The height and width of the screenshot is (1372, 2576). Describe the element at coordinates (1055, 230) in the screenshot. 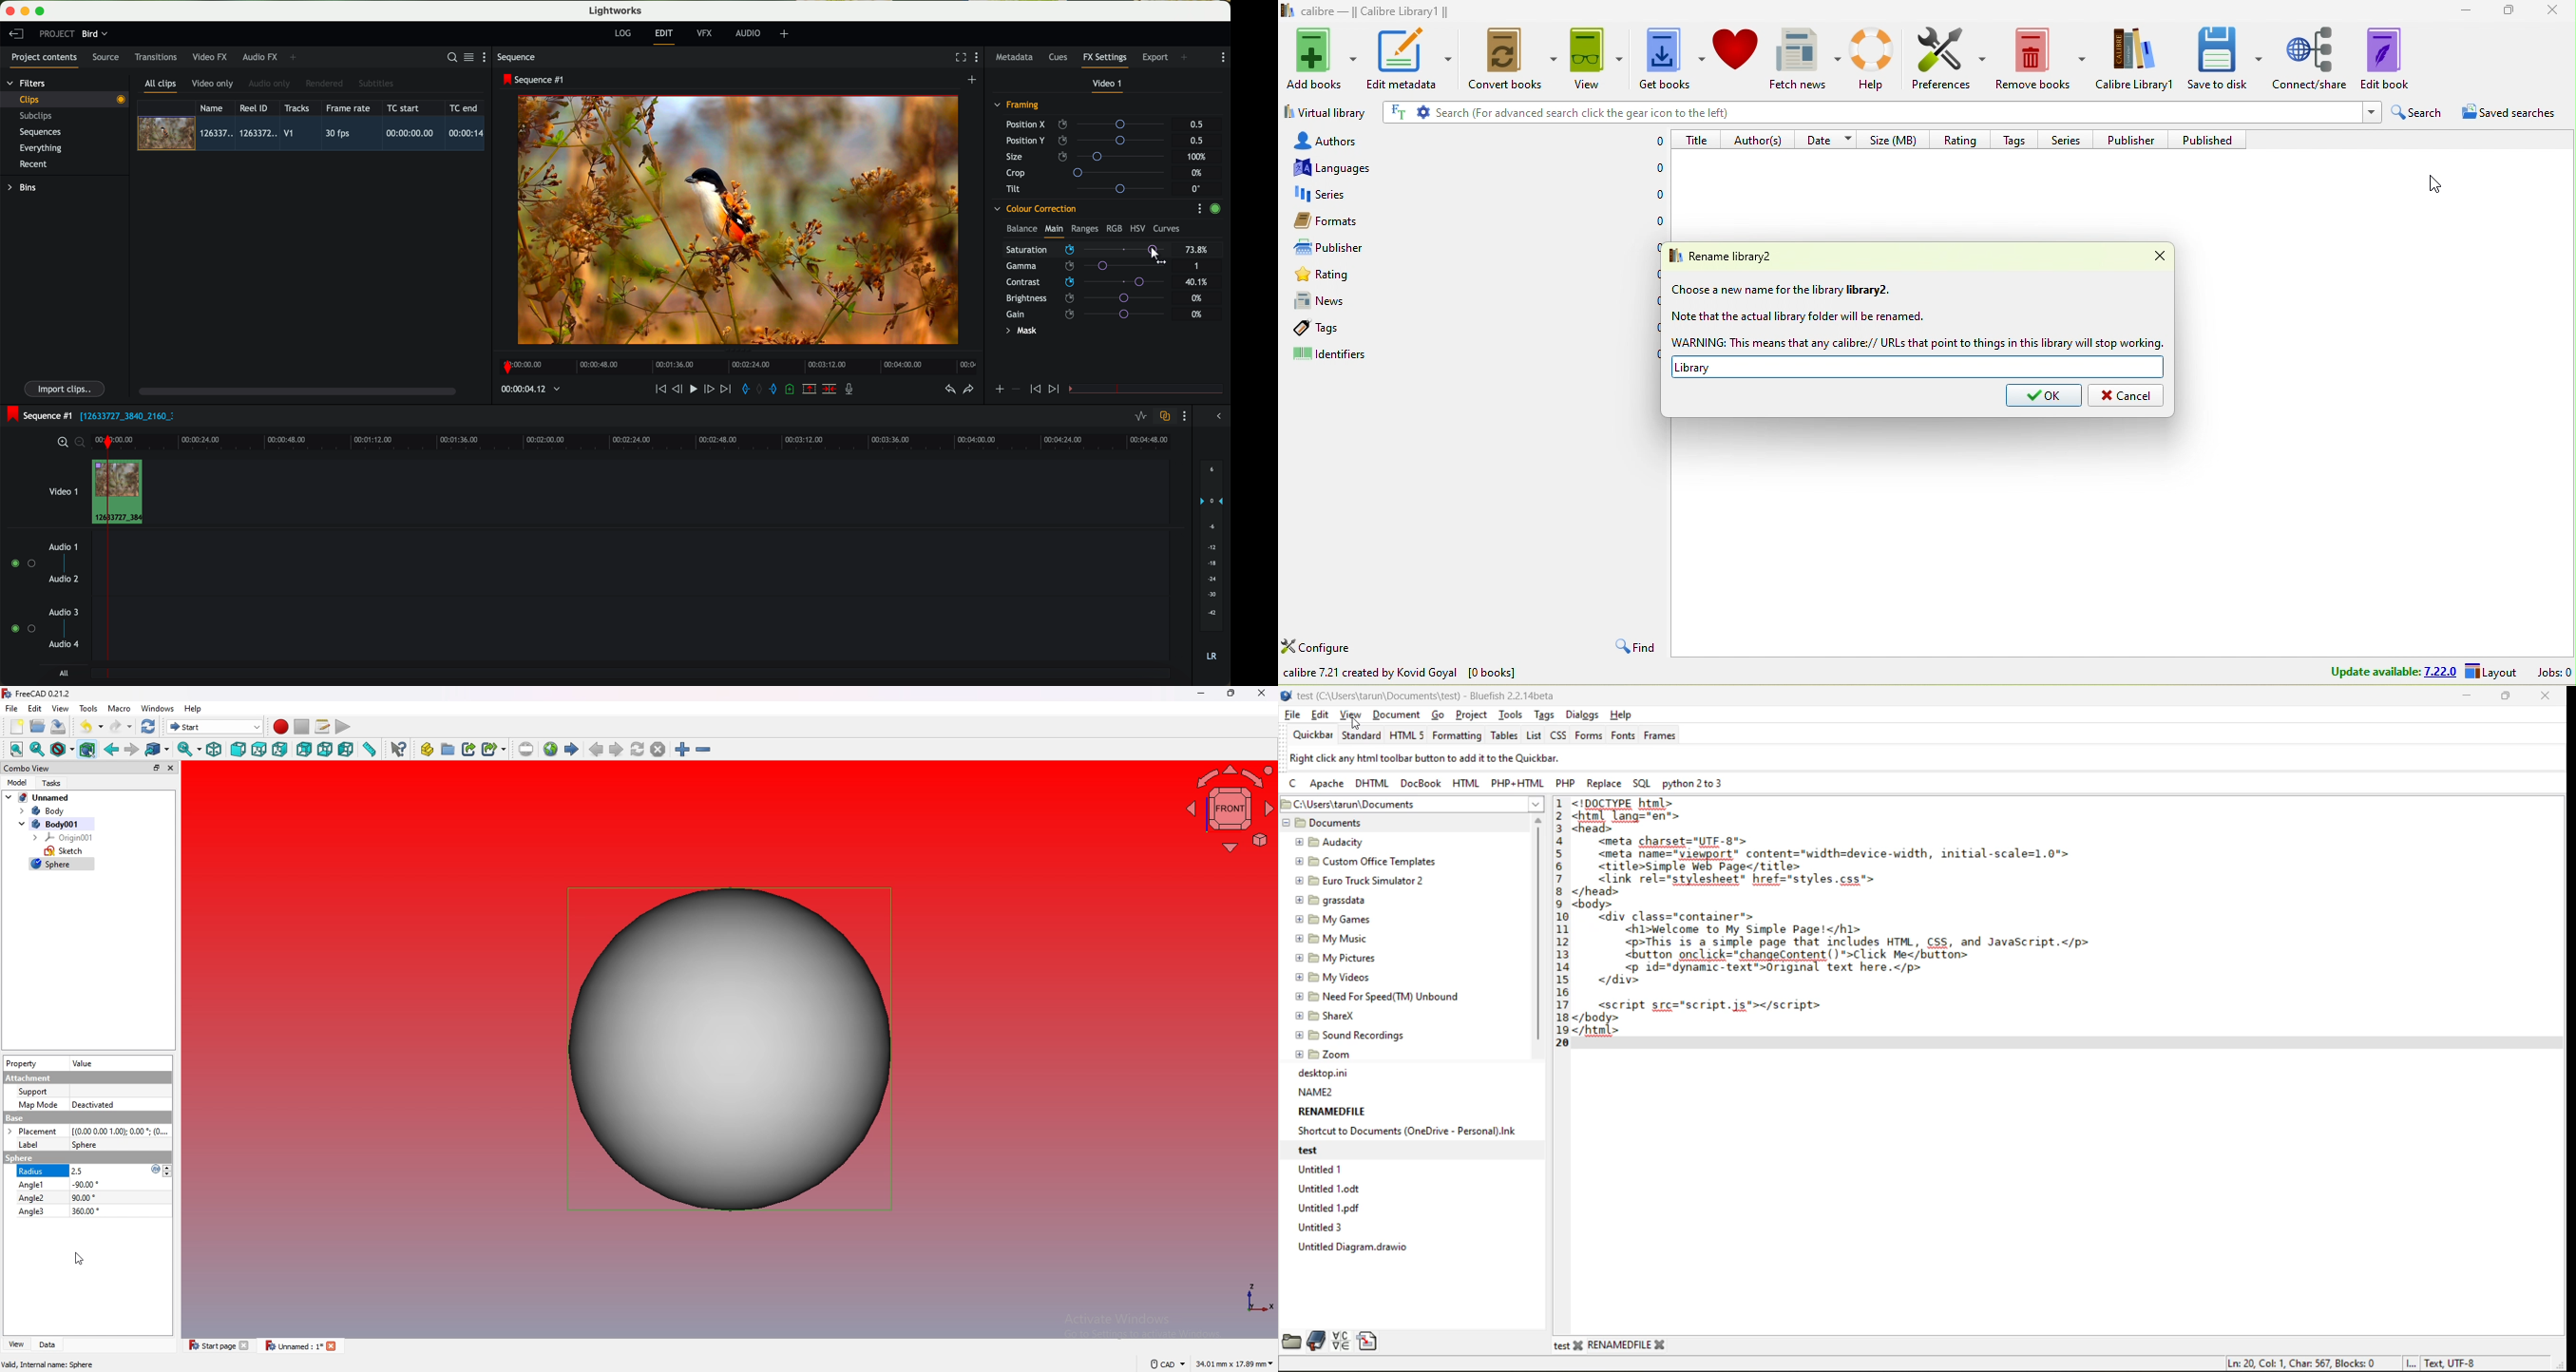

I see `main` at that location.